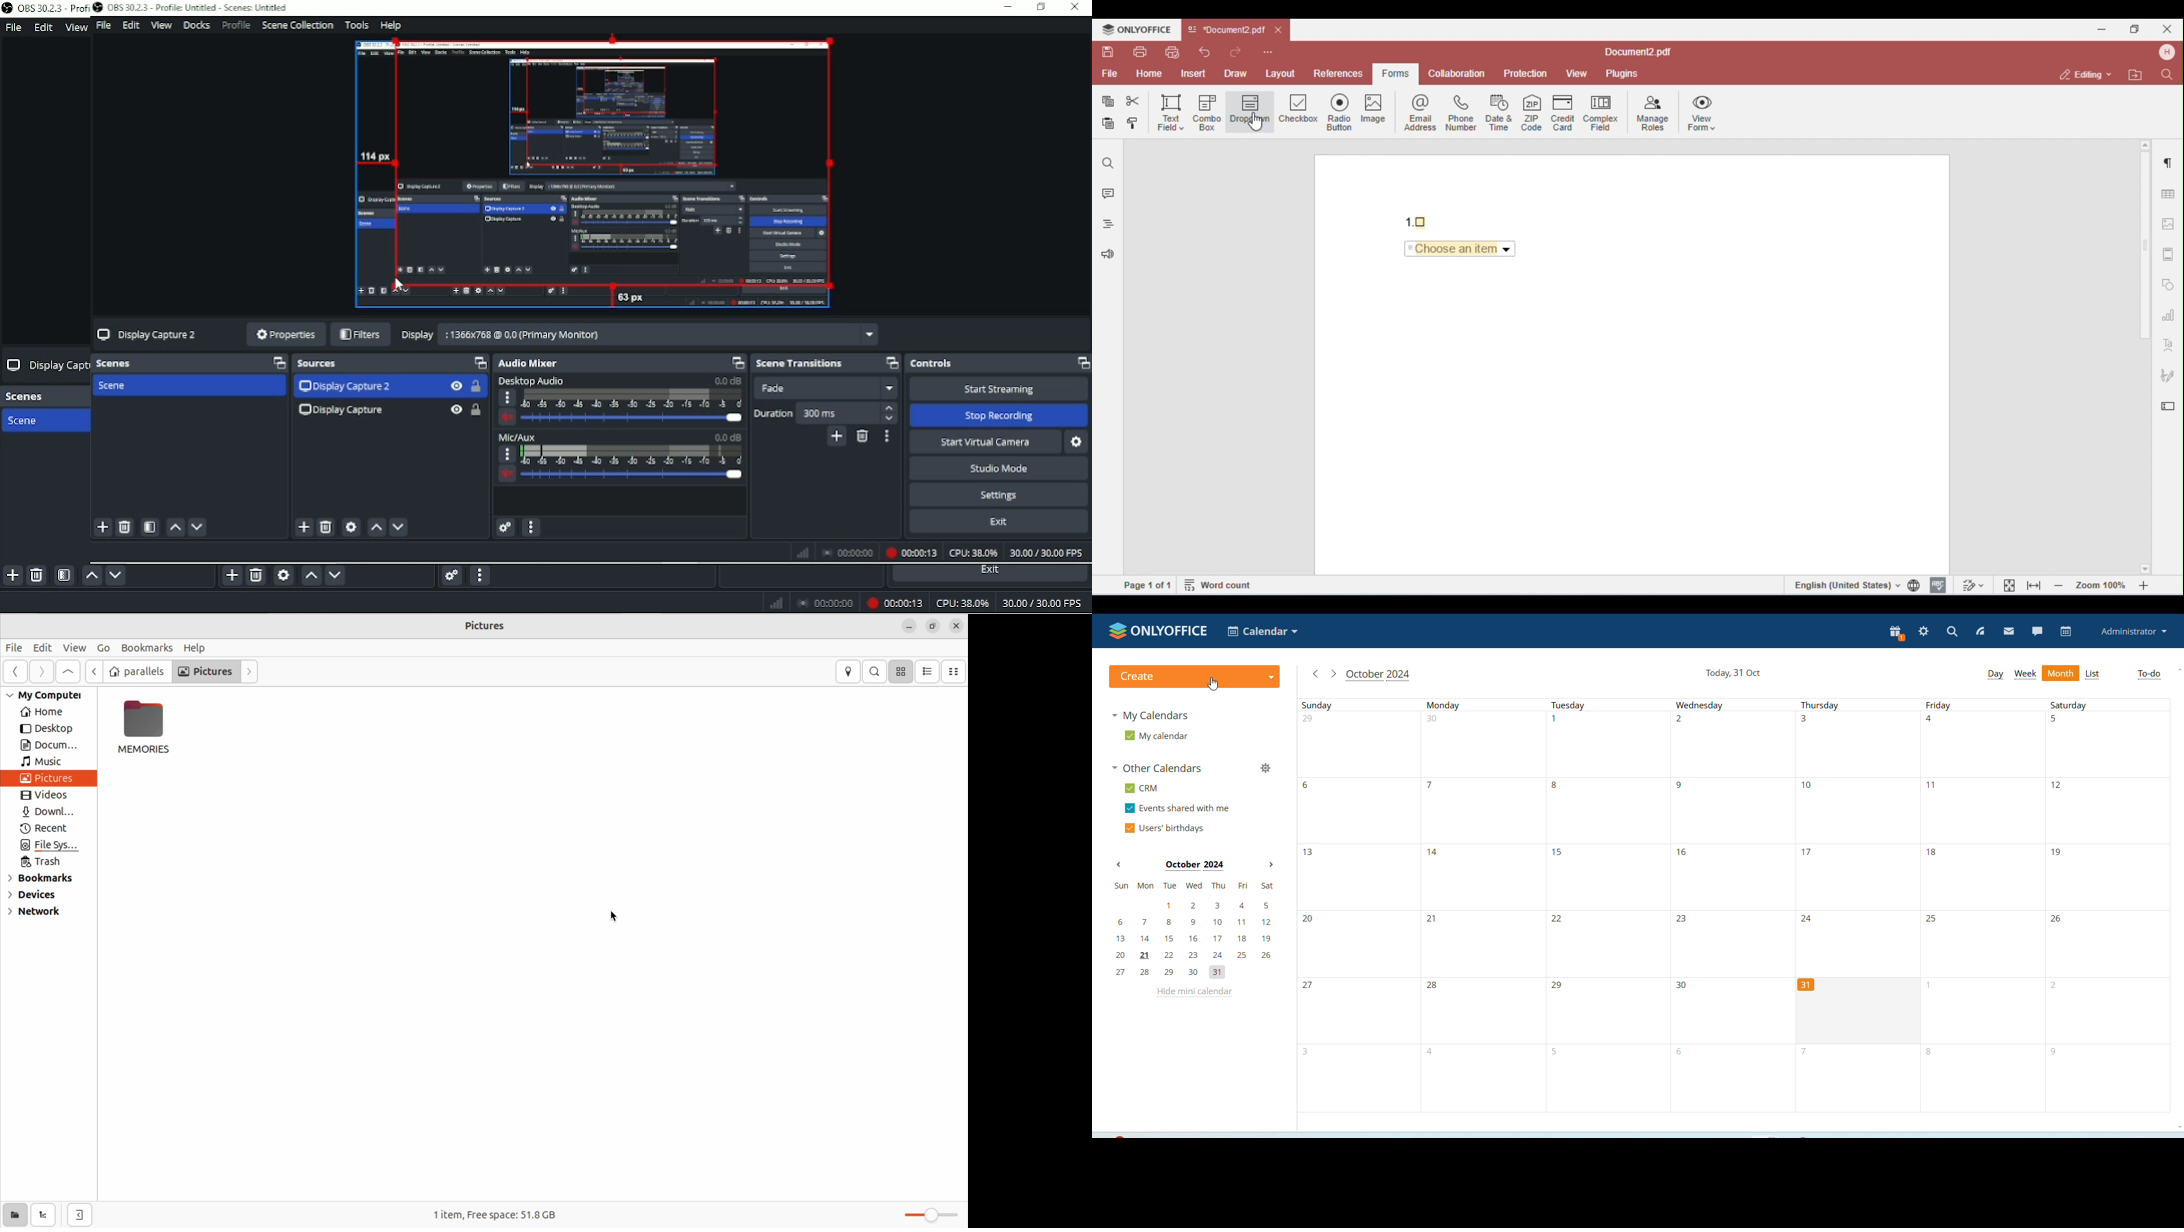  I want to click on Scenes, so click(31, 396).